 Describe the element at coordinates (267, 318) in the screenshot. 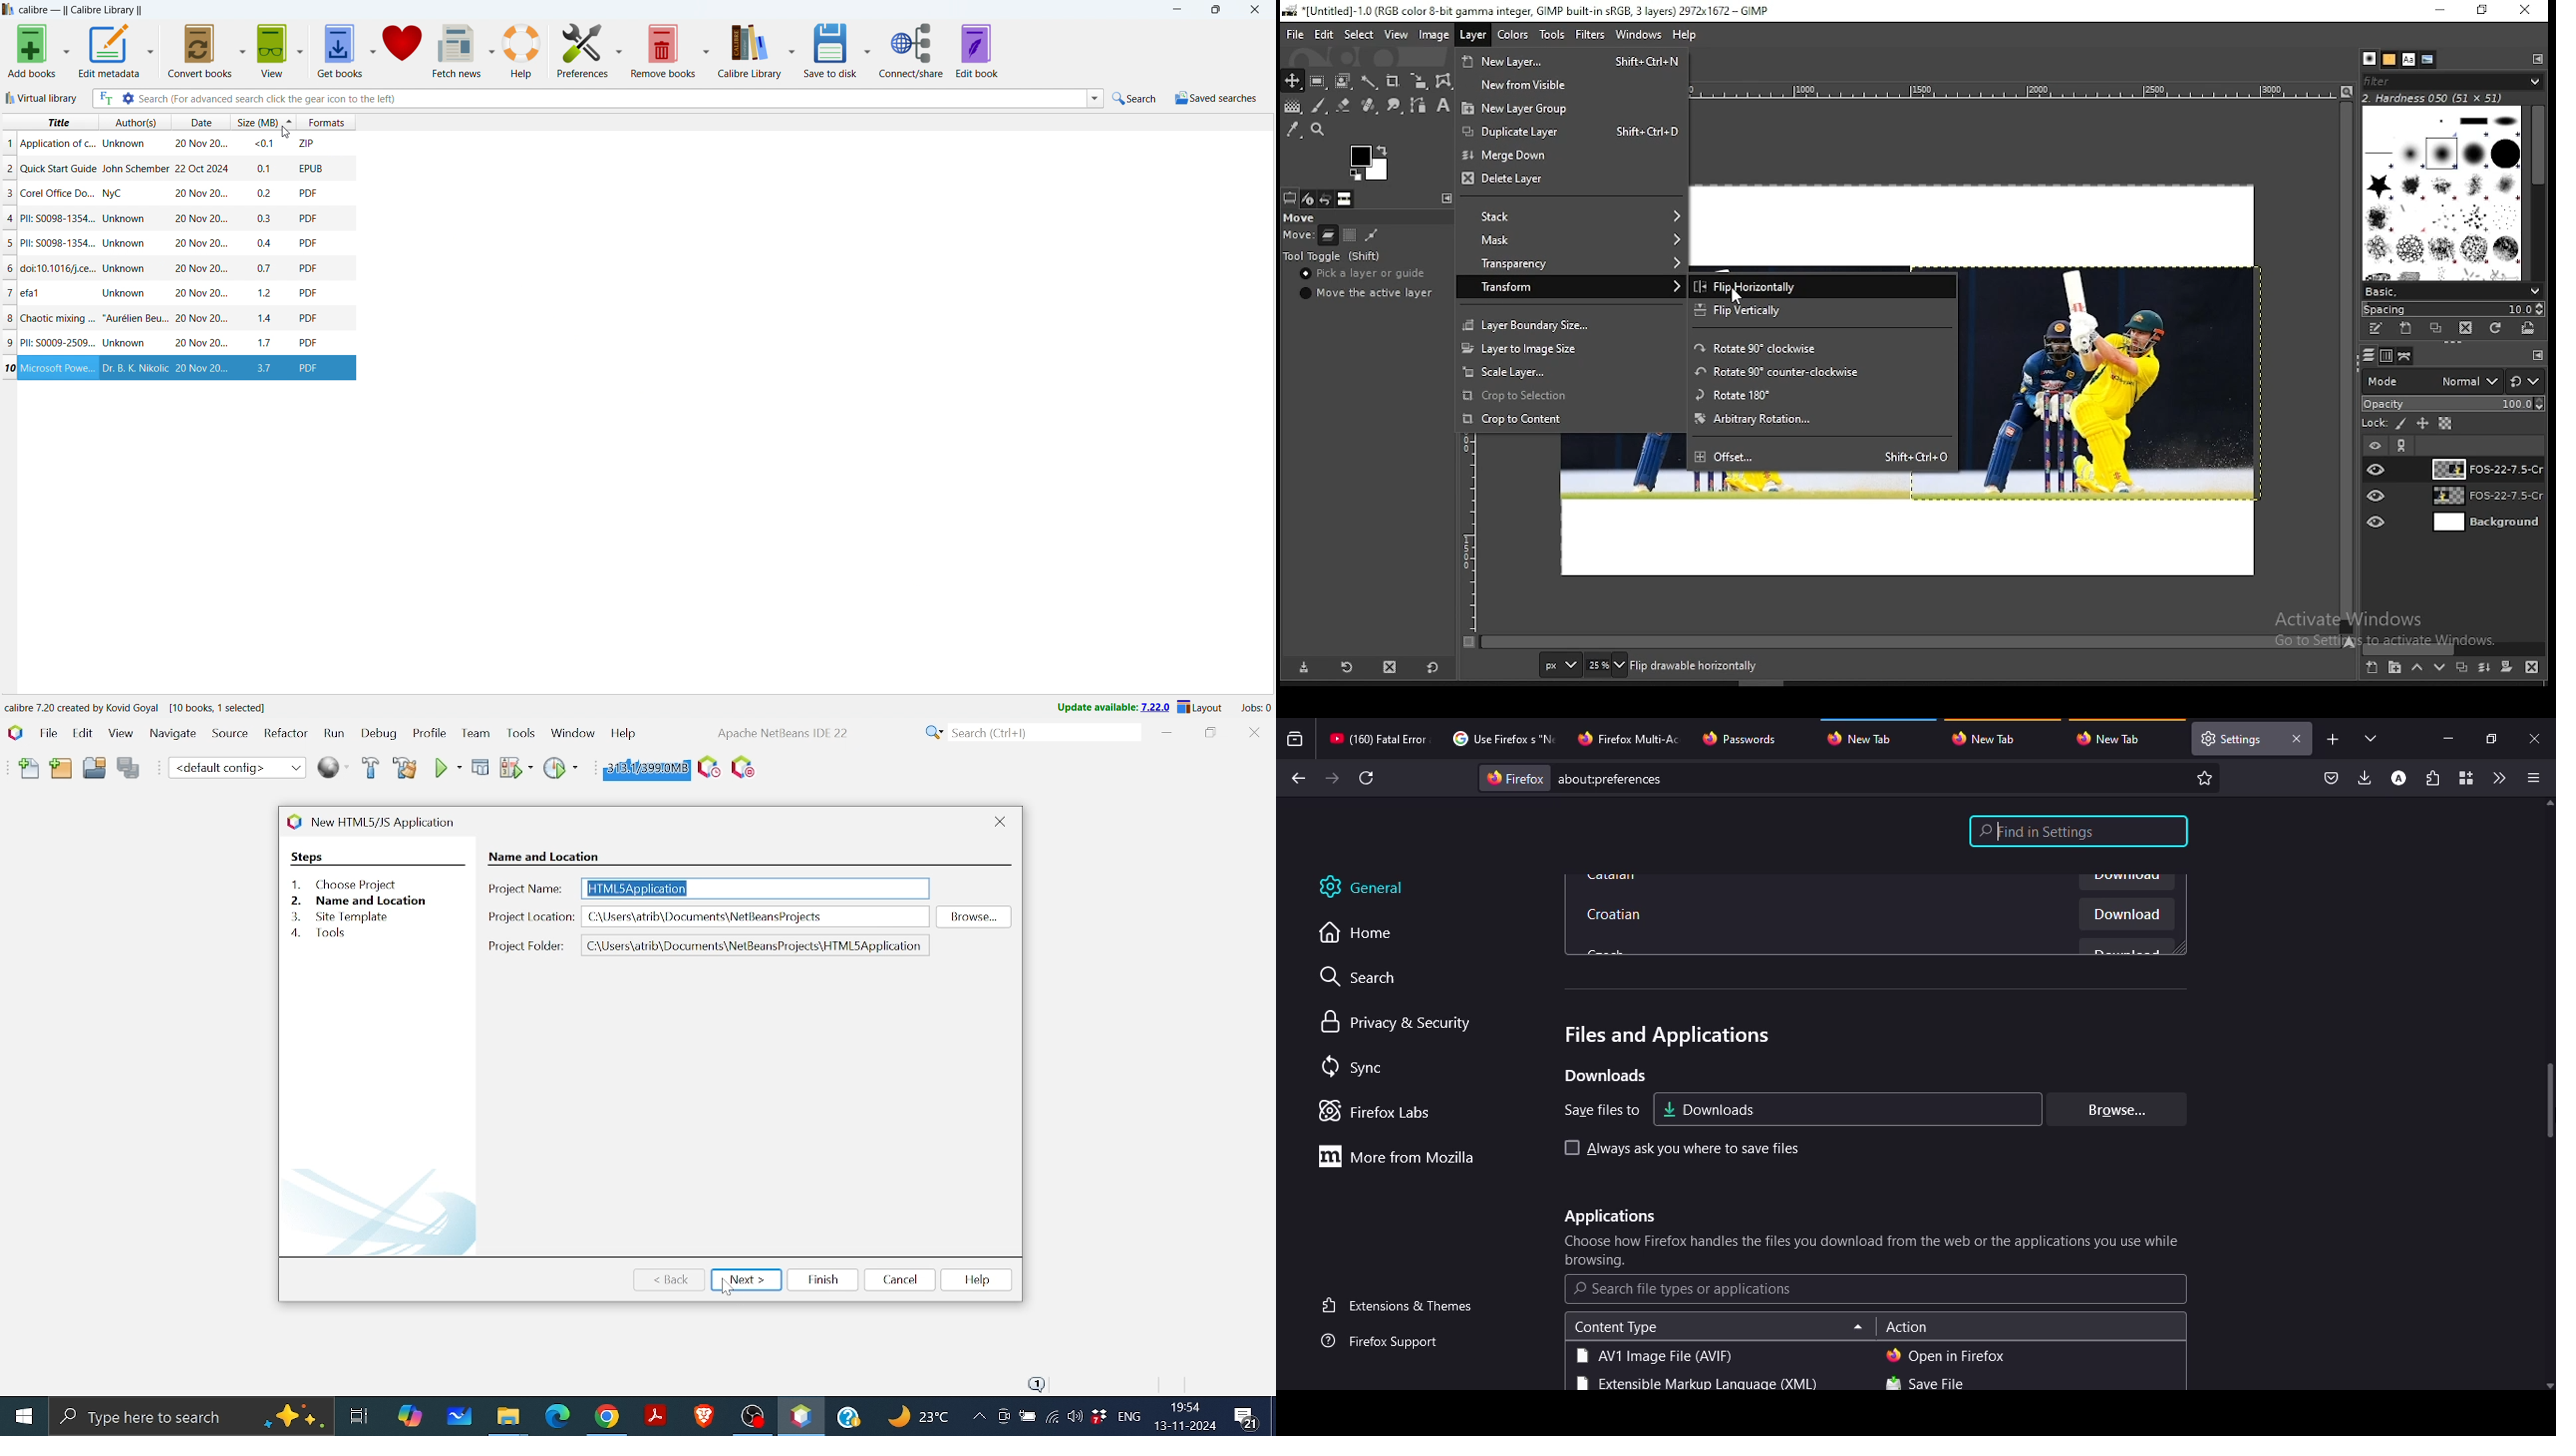

I see `size` at that location.